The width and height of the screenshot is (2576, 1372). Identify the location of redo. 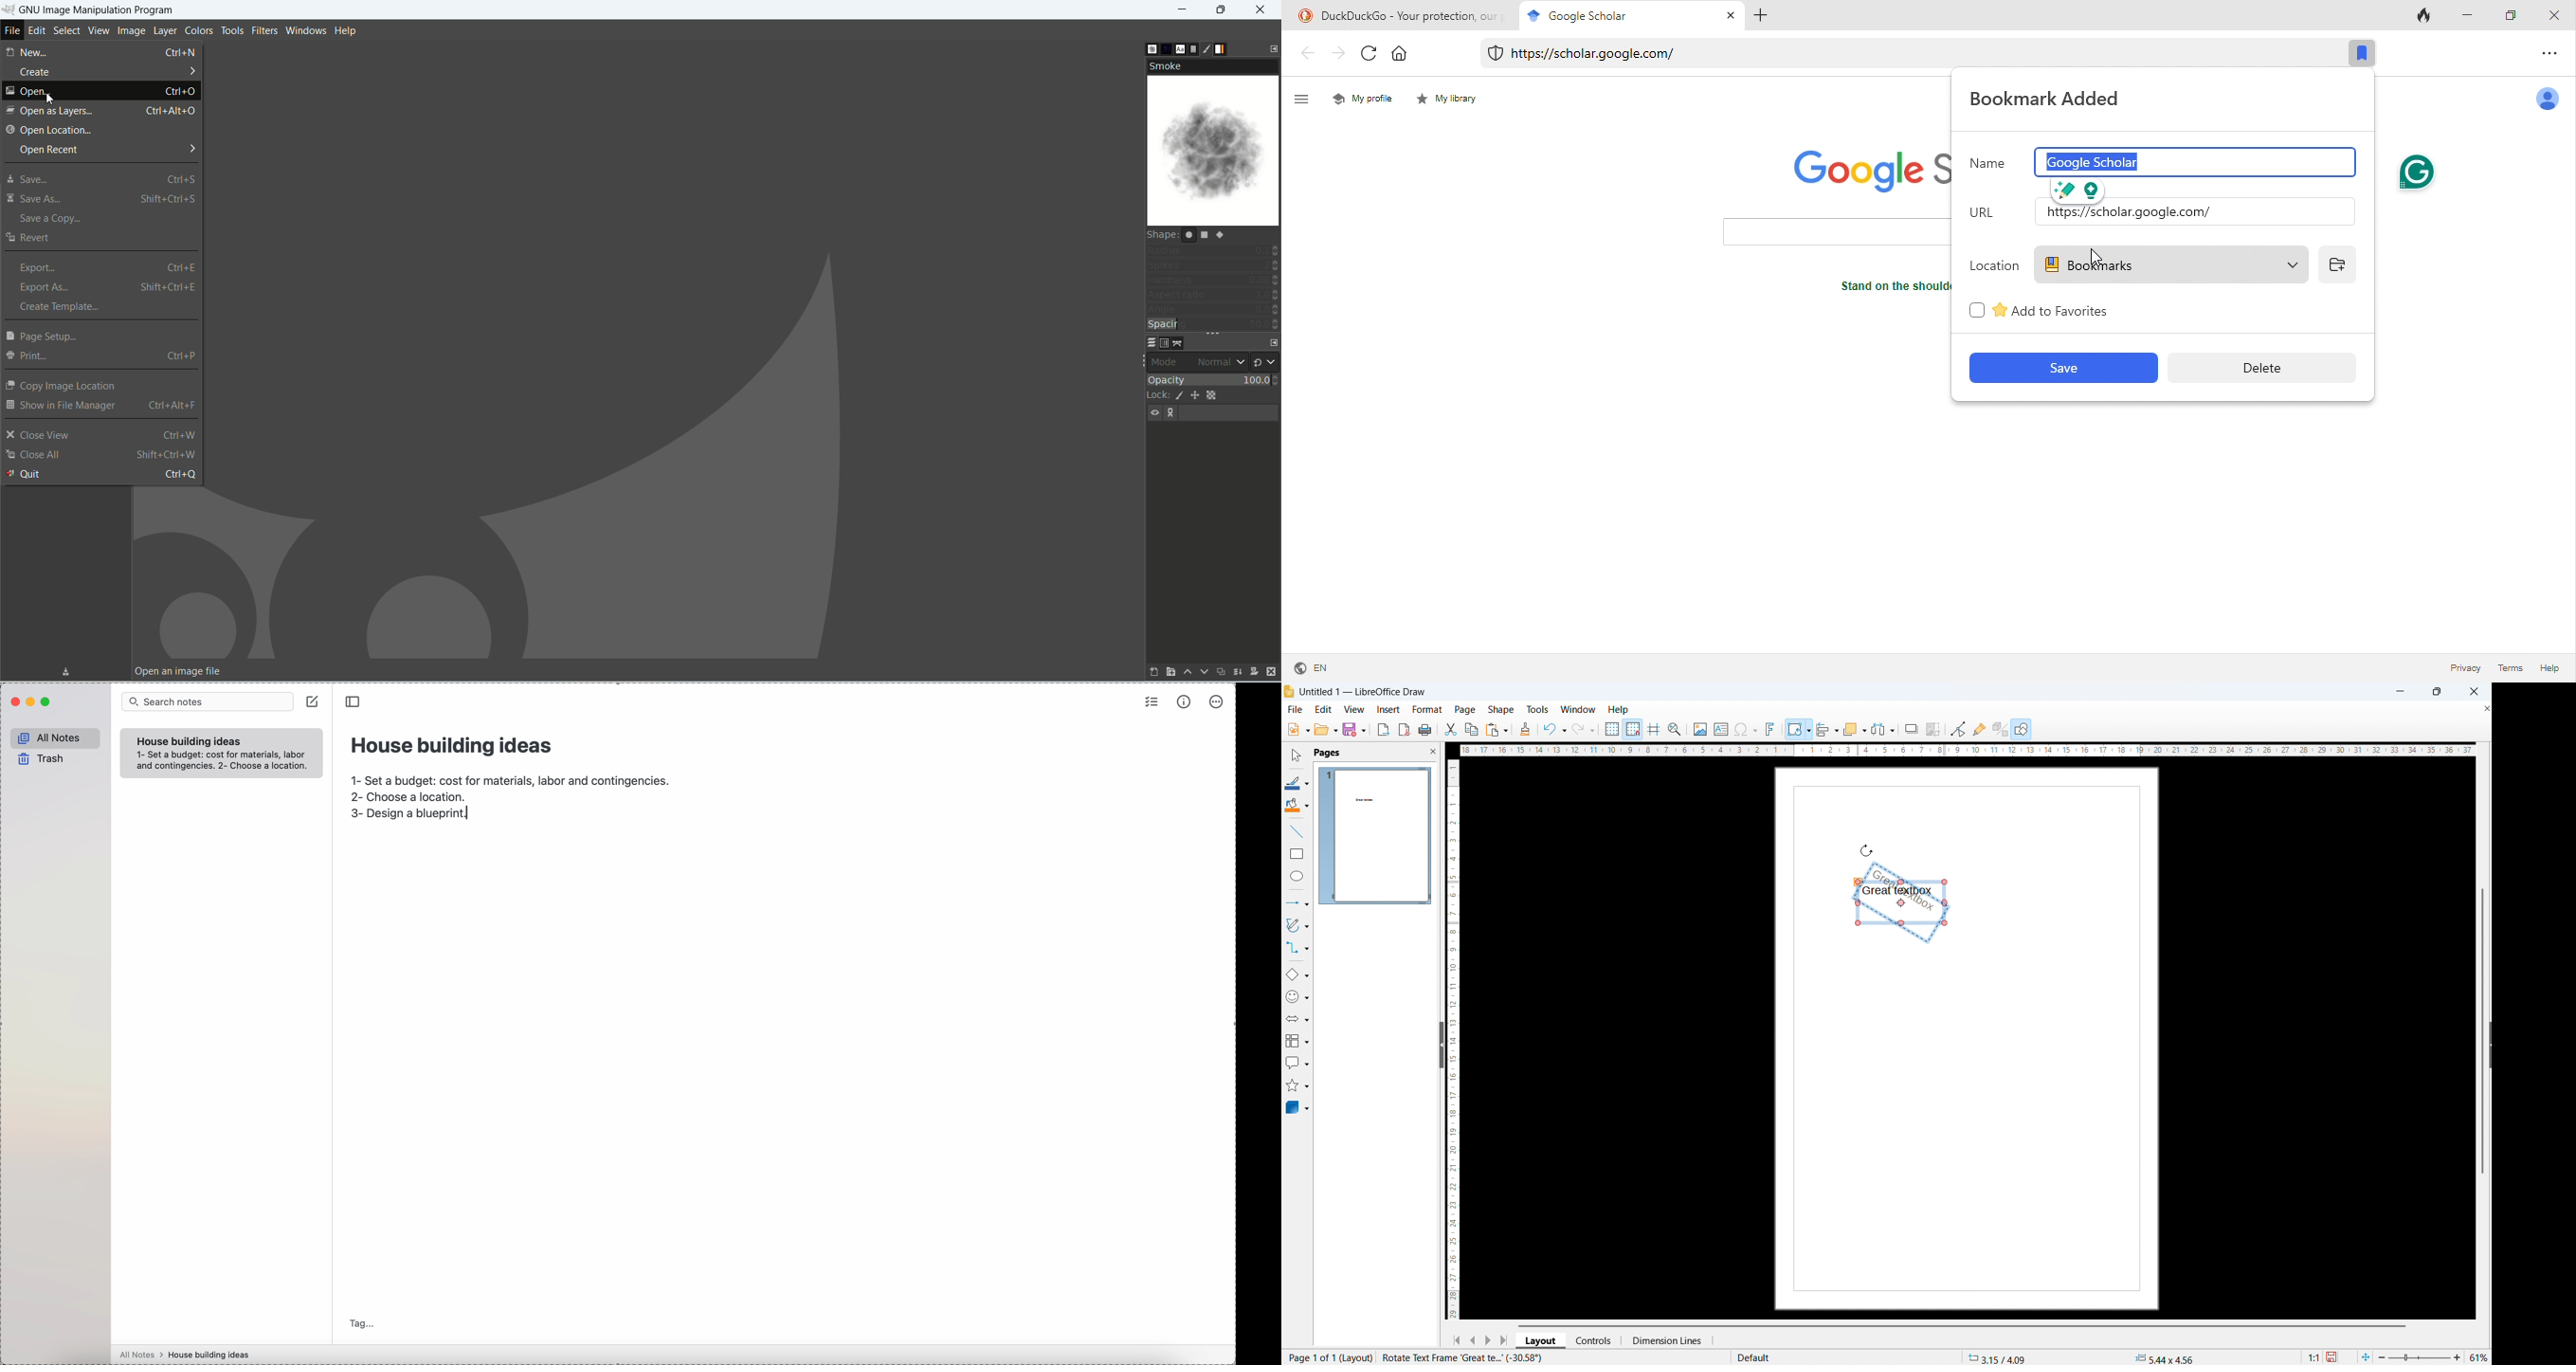
(1584, 729).